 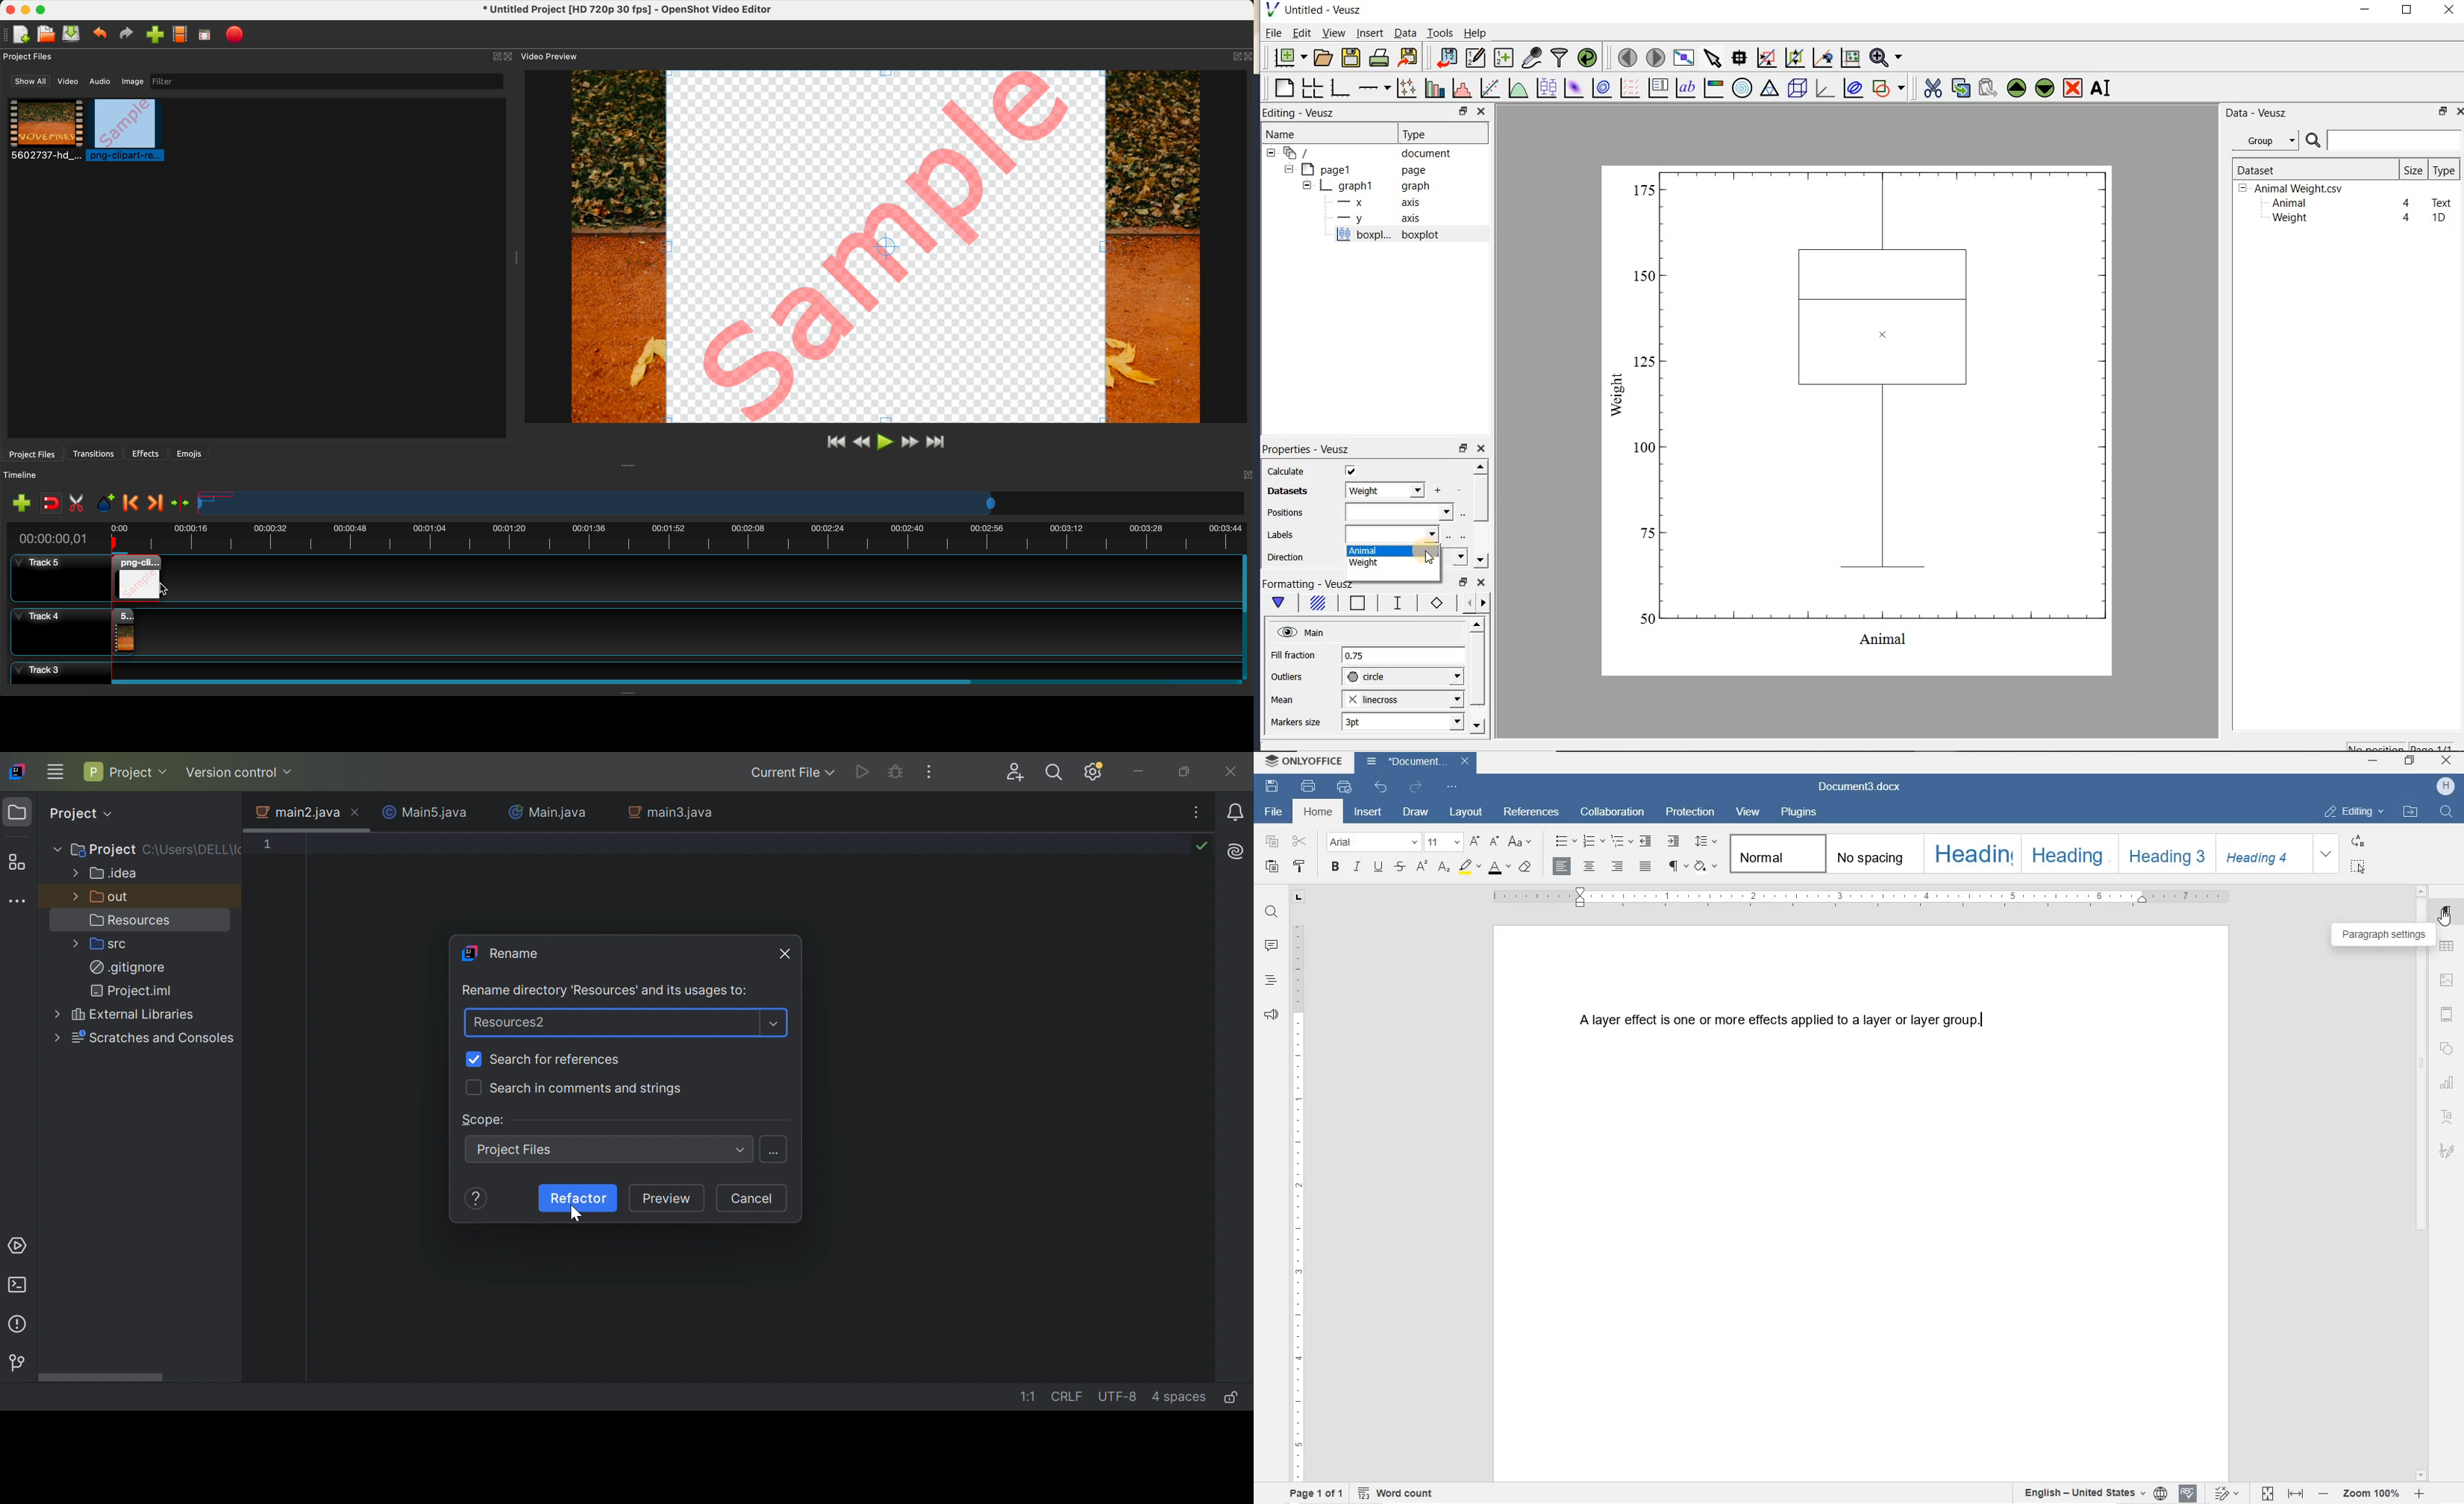 I want to click on view, so click(x=1332, y=35).